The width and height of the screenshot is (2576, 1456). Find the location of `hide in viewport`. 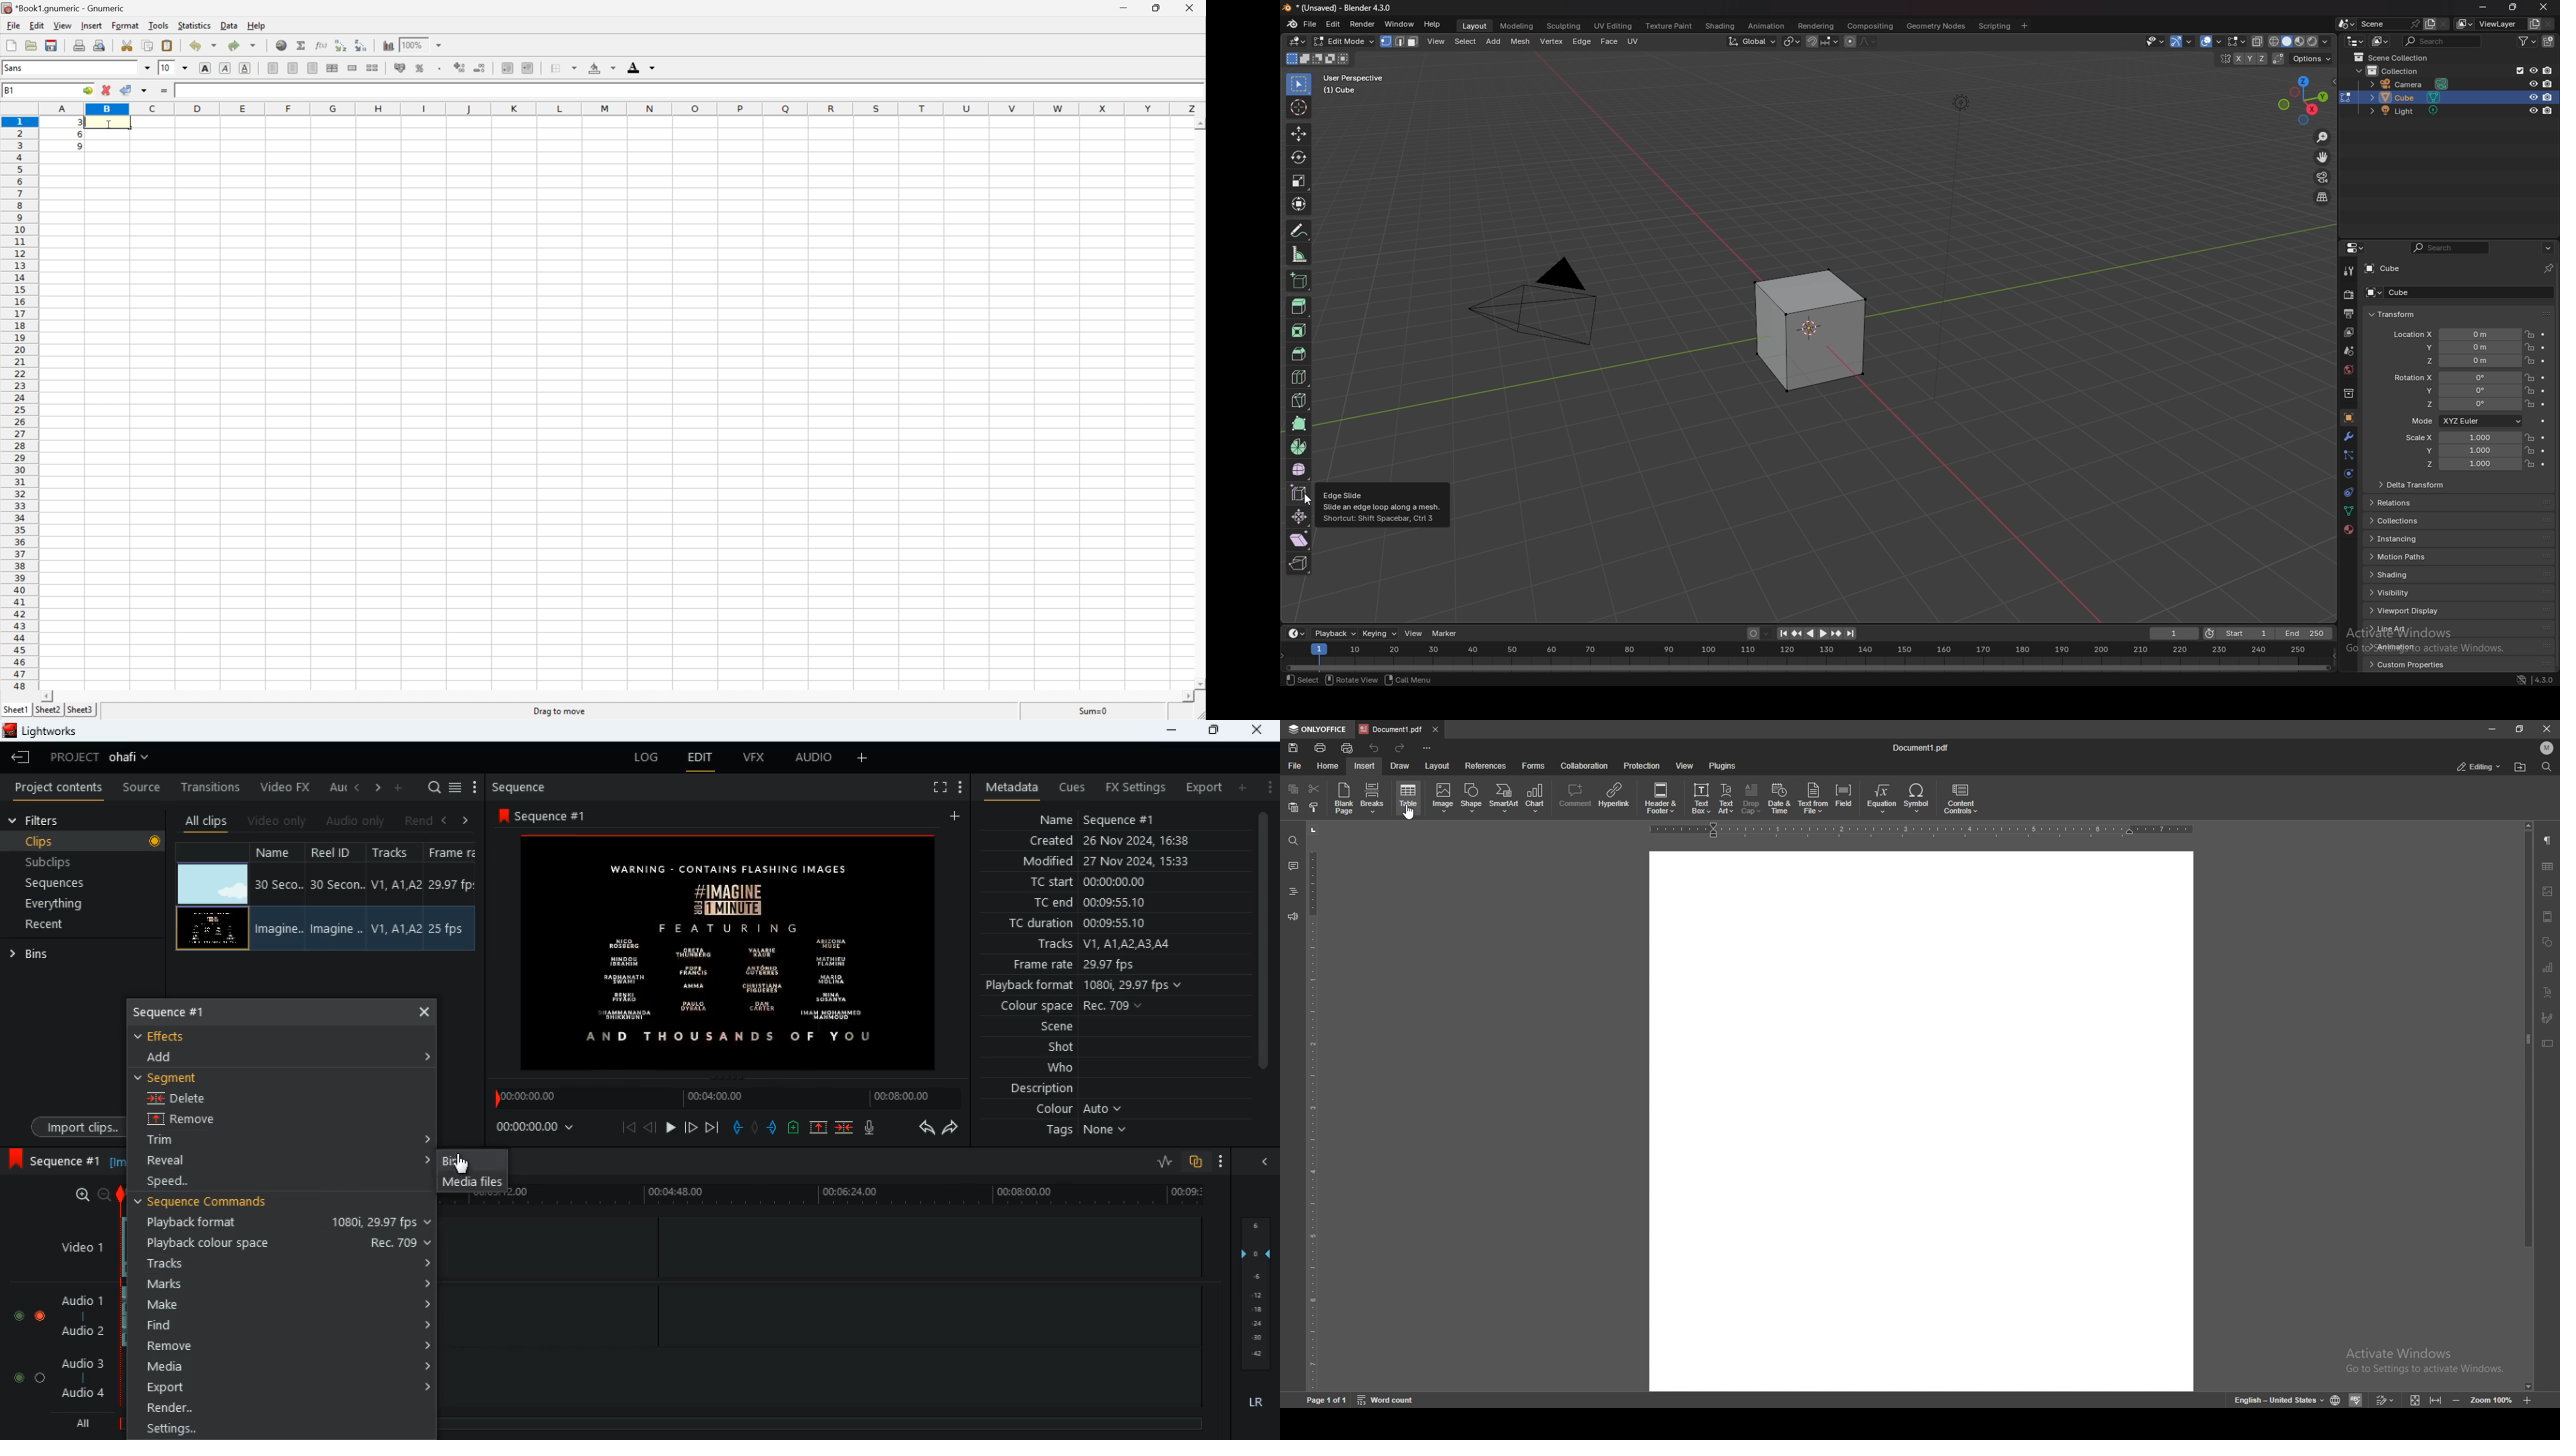

hide in viewport is located at coordinates (2531, 83).